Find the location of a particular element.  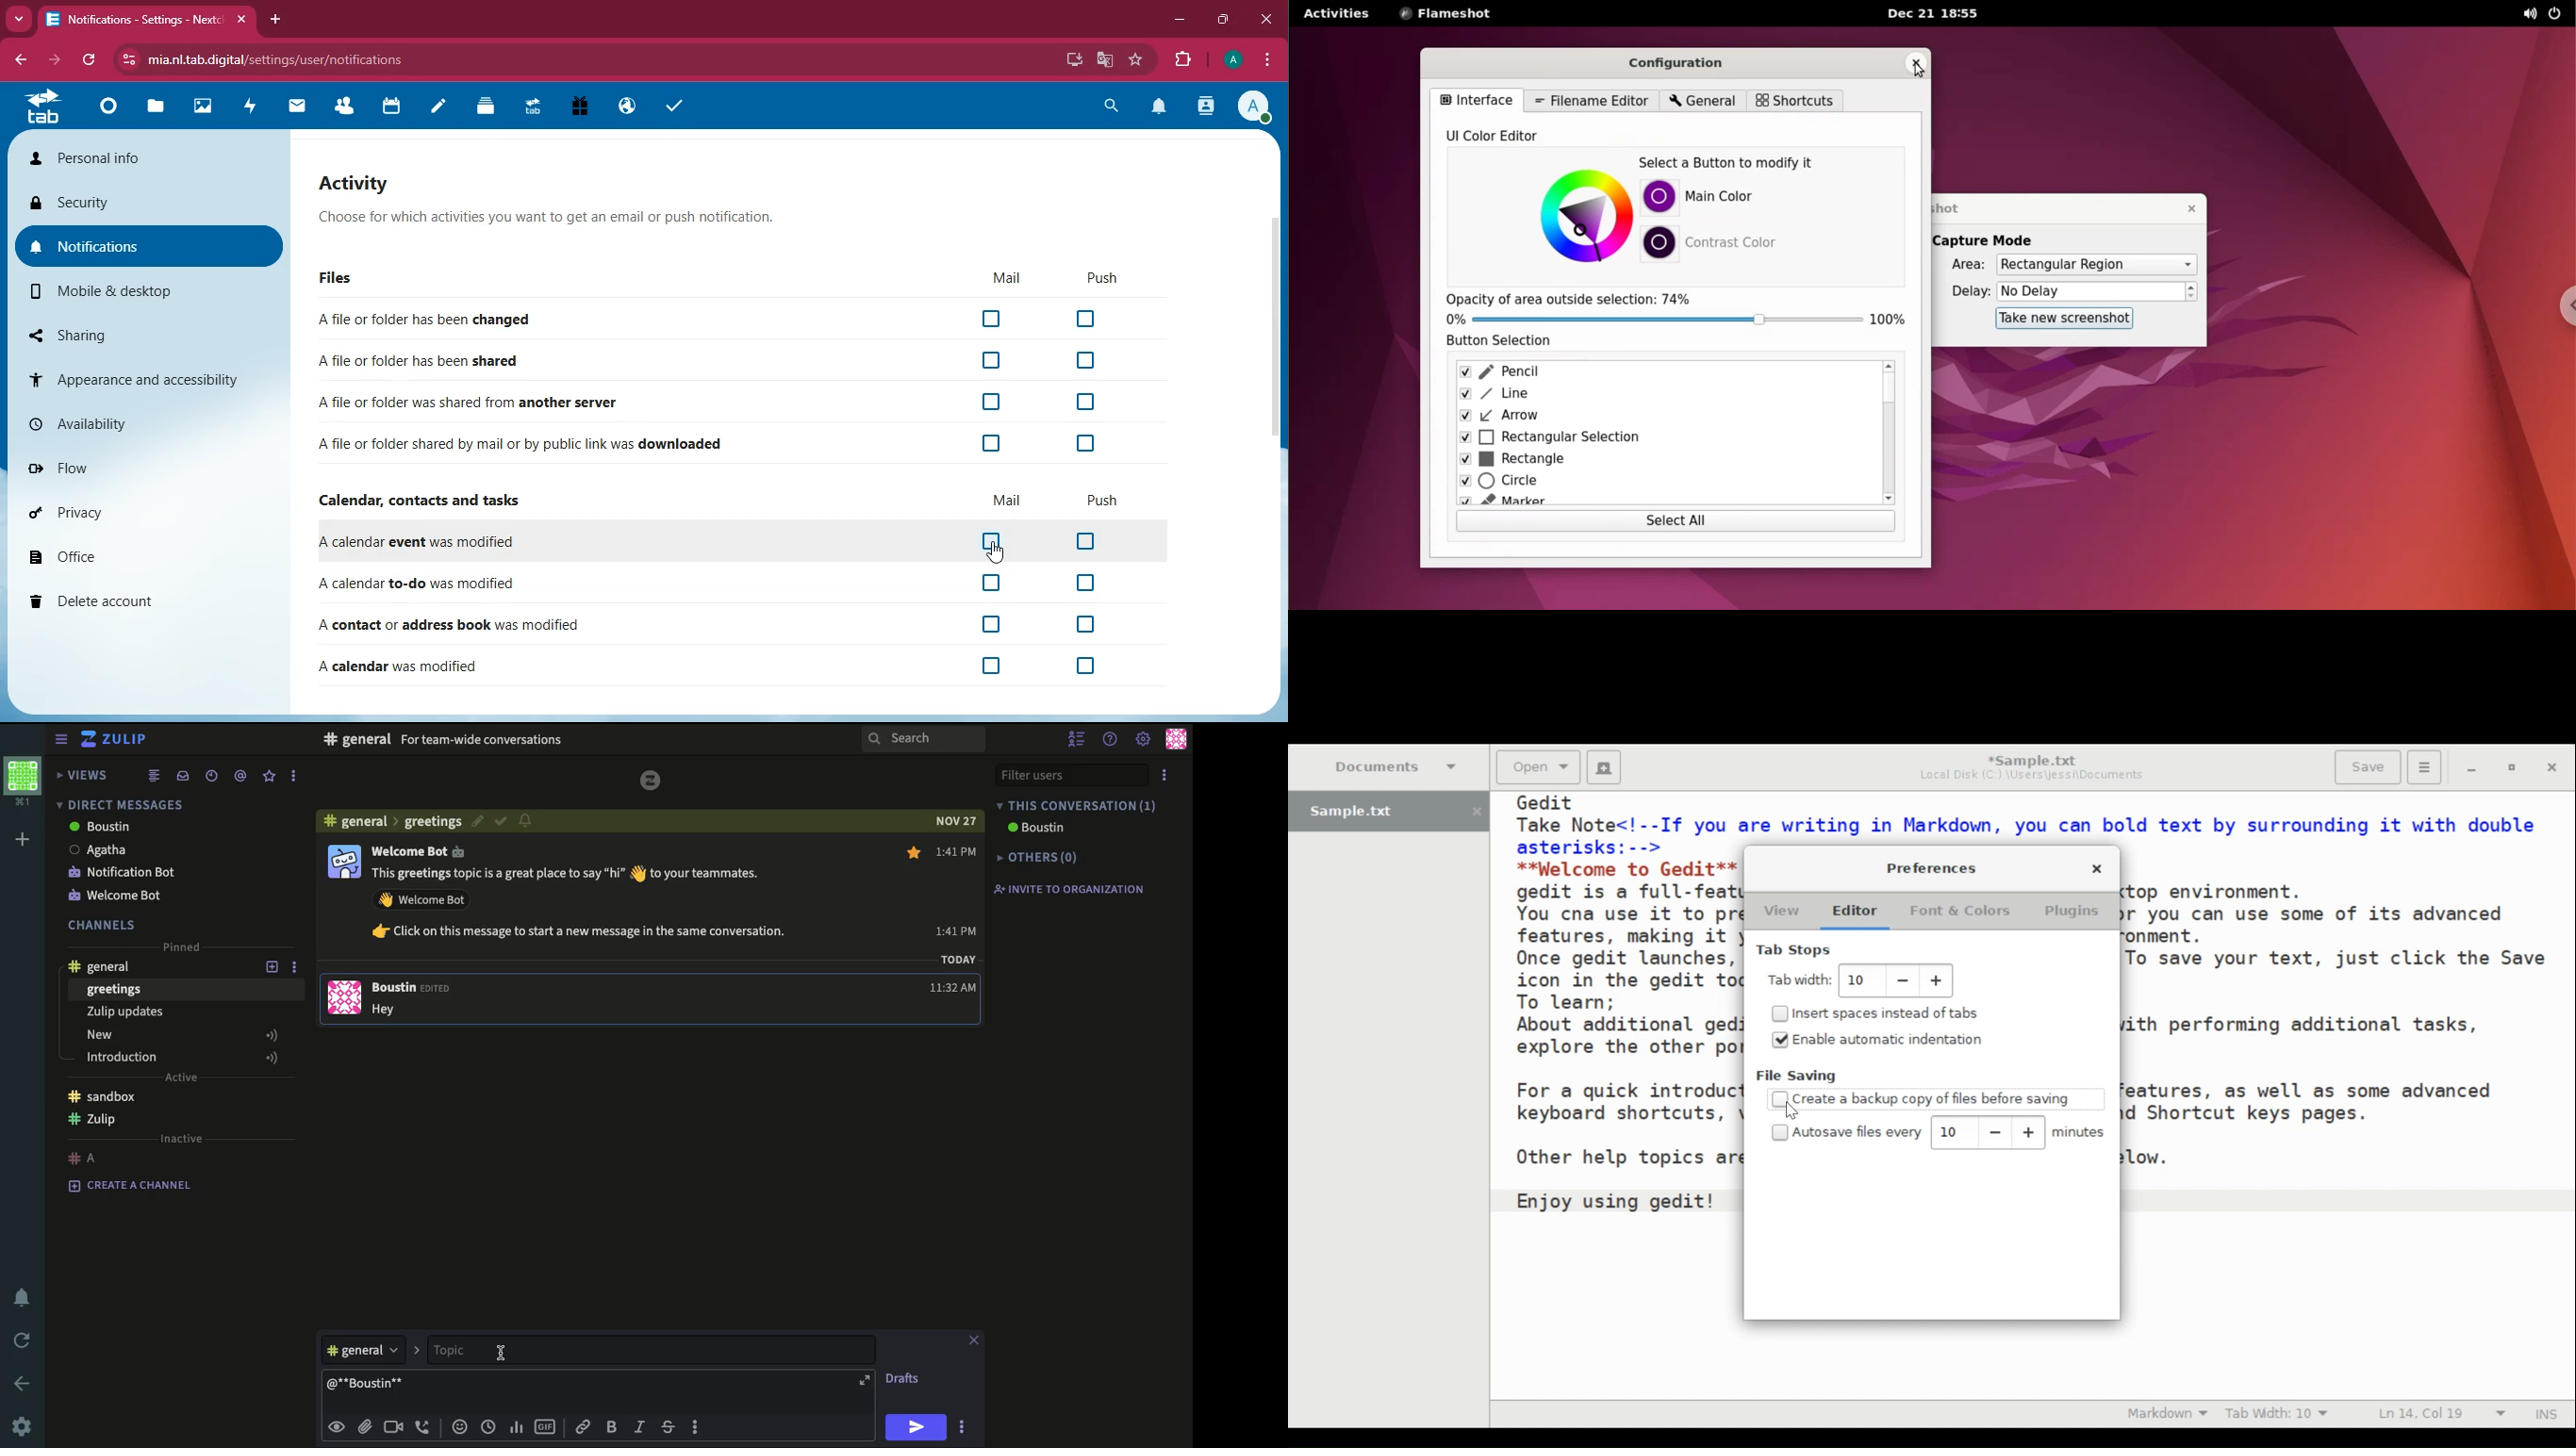

Free Trial is located at coordinates (578, 107).